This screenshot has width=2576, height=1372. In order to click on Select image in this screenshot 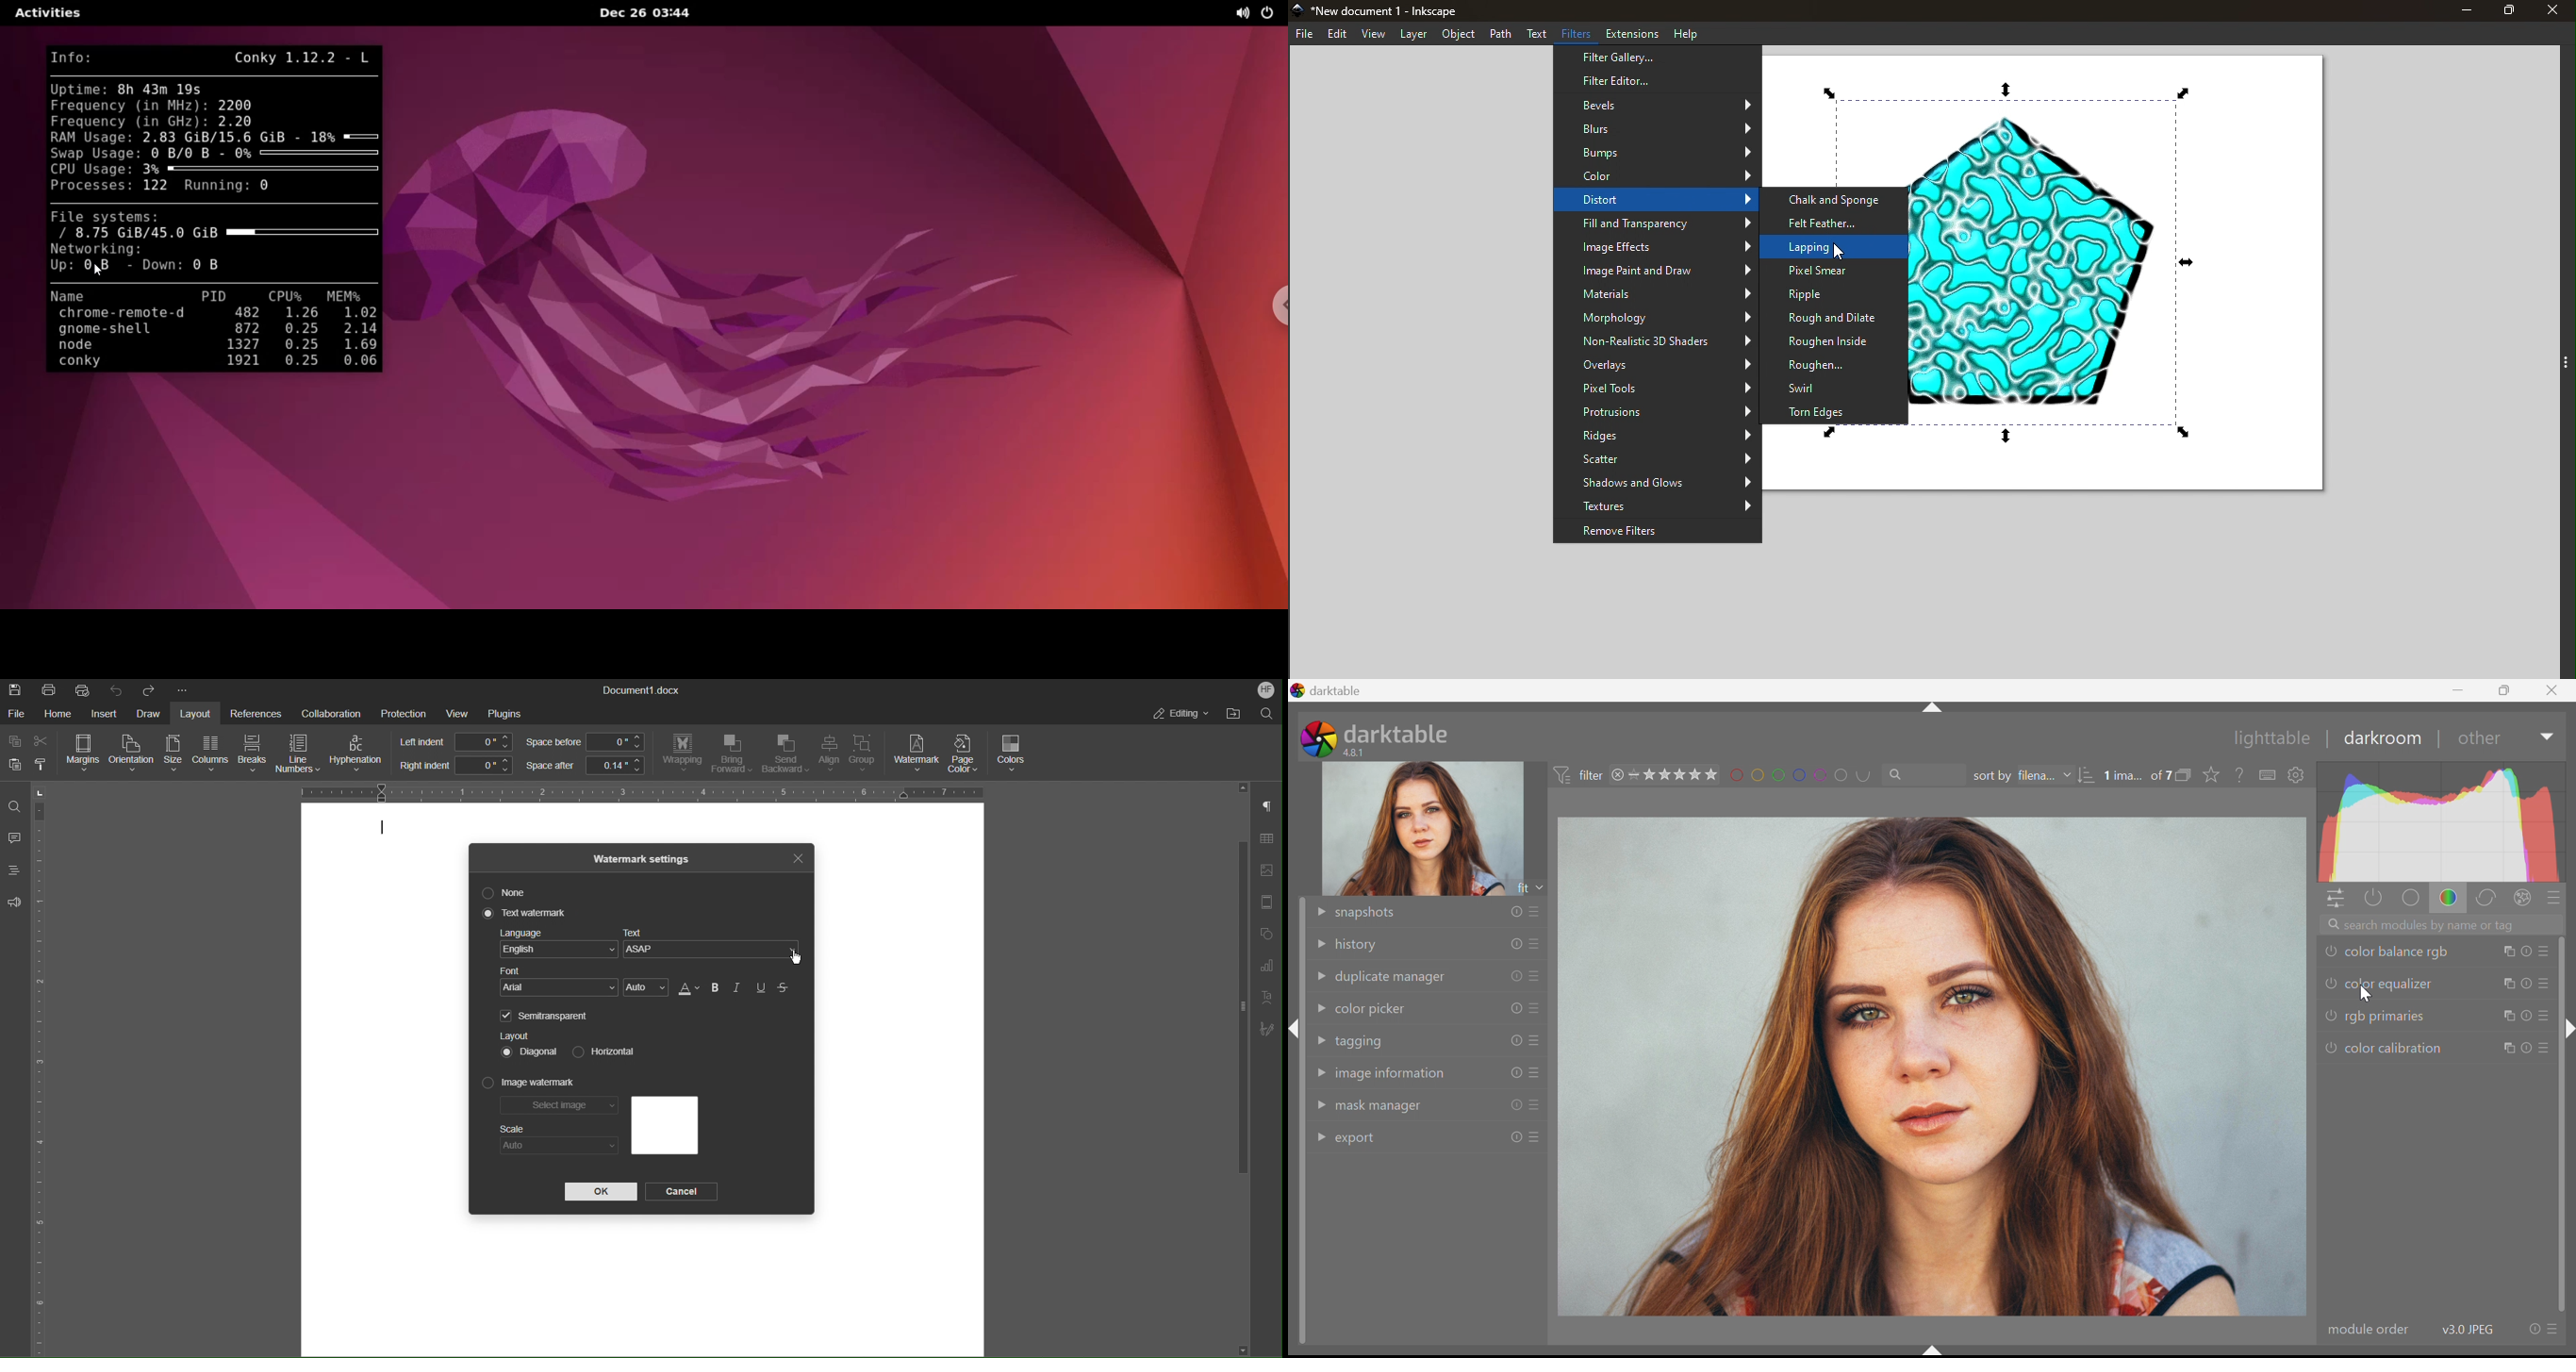, I will do `click(560, 1108)`.